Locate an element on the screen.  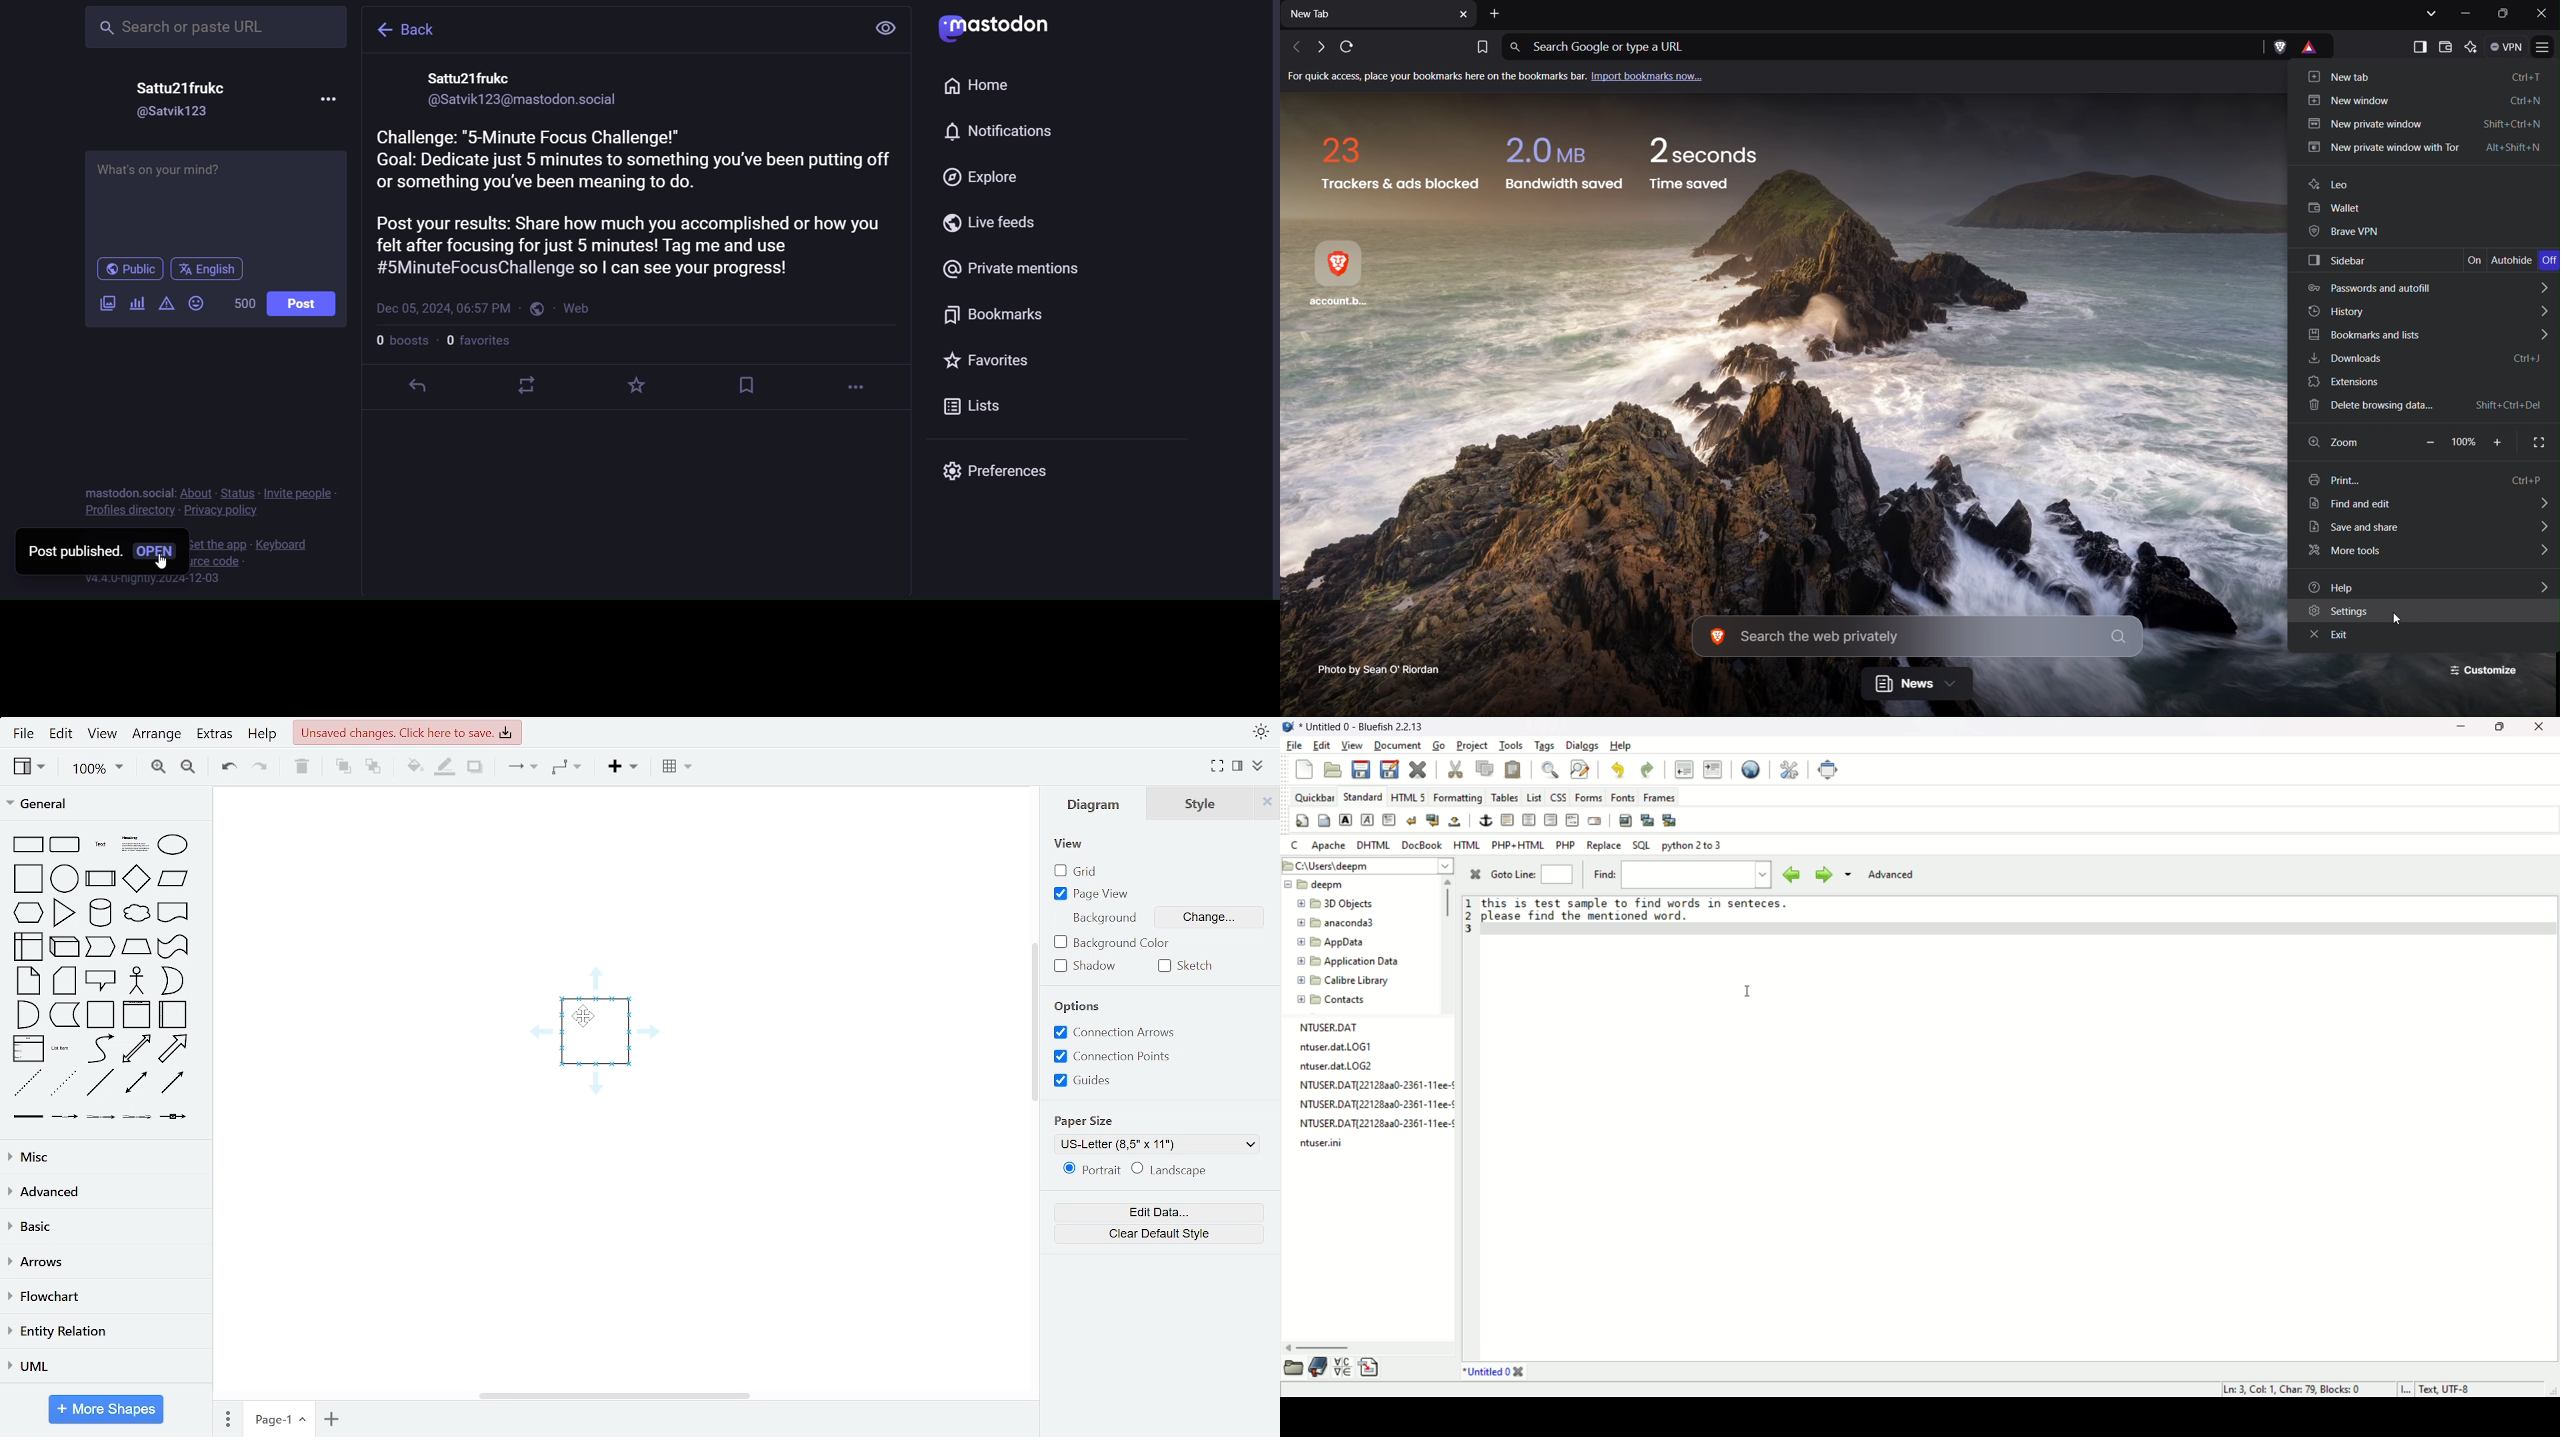
3D object is located at coordinates (1333, 904).